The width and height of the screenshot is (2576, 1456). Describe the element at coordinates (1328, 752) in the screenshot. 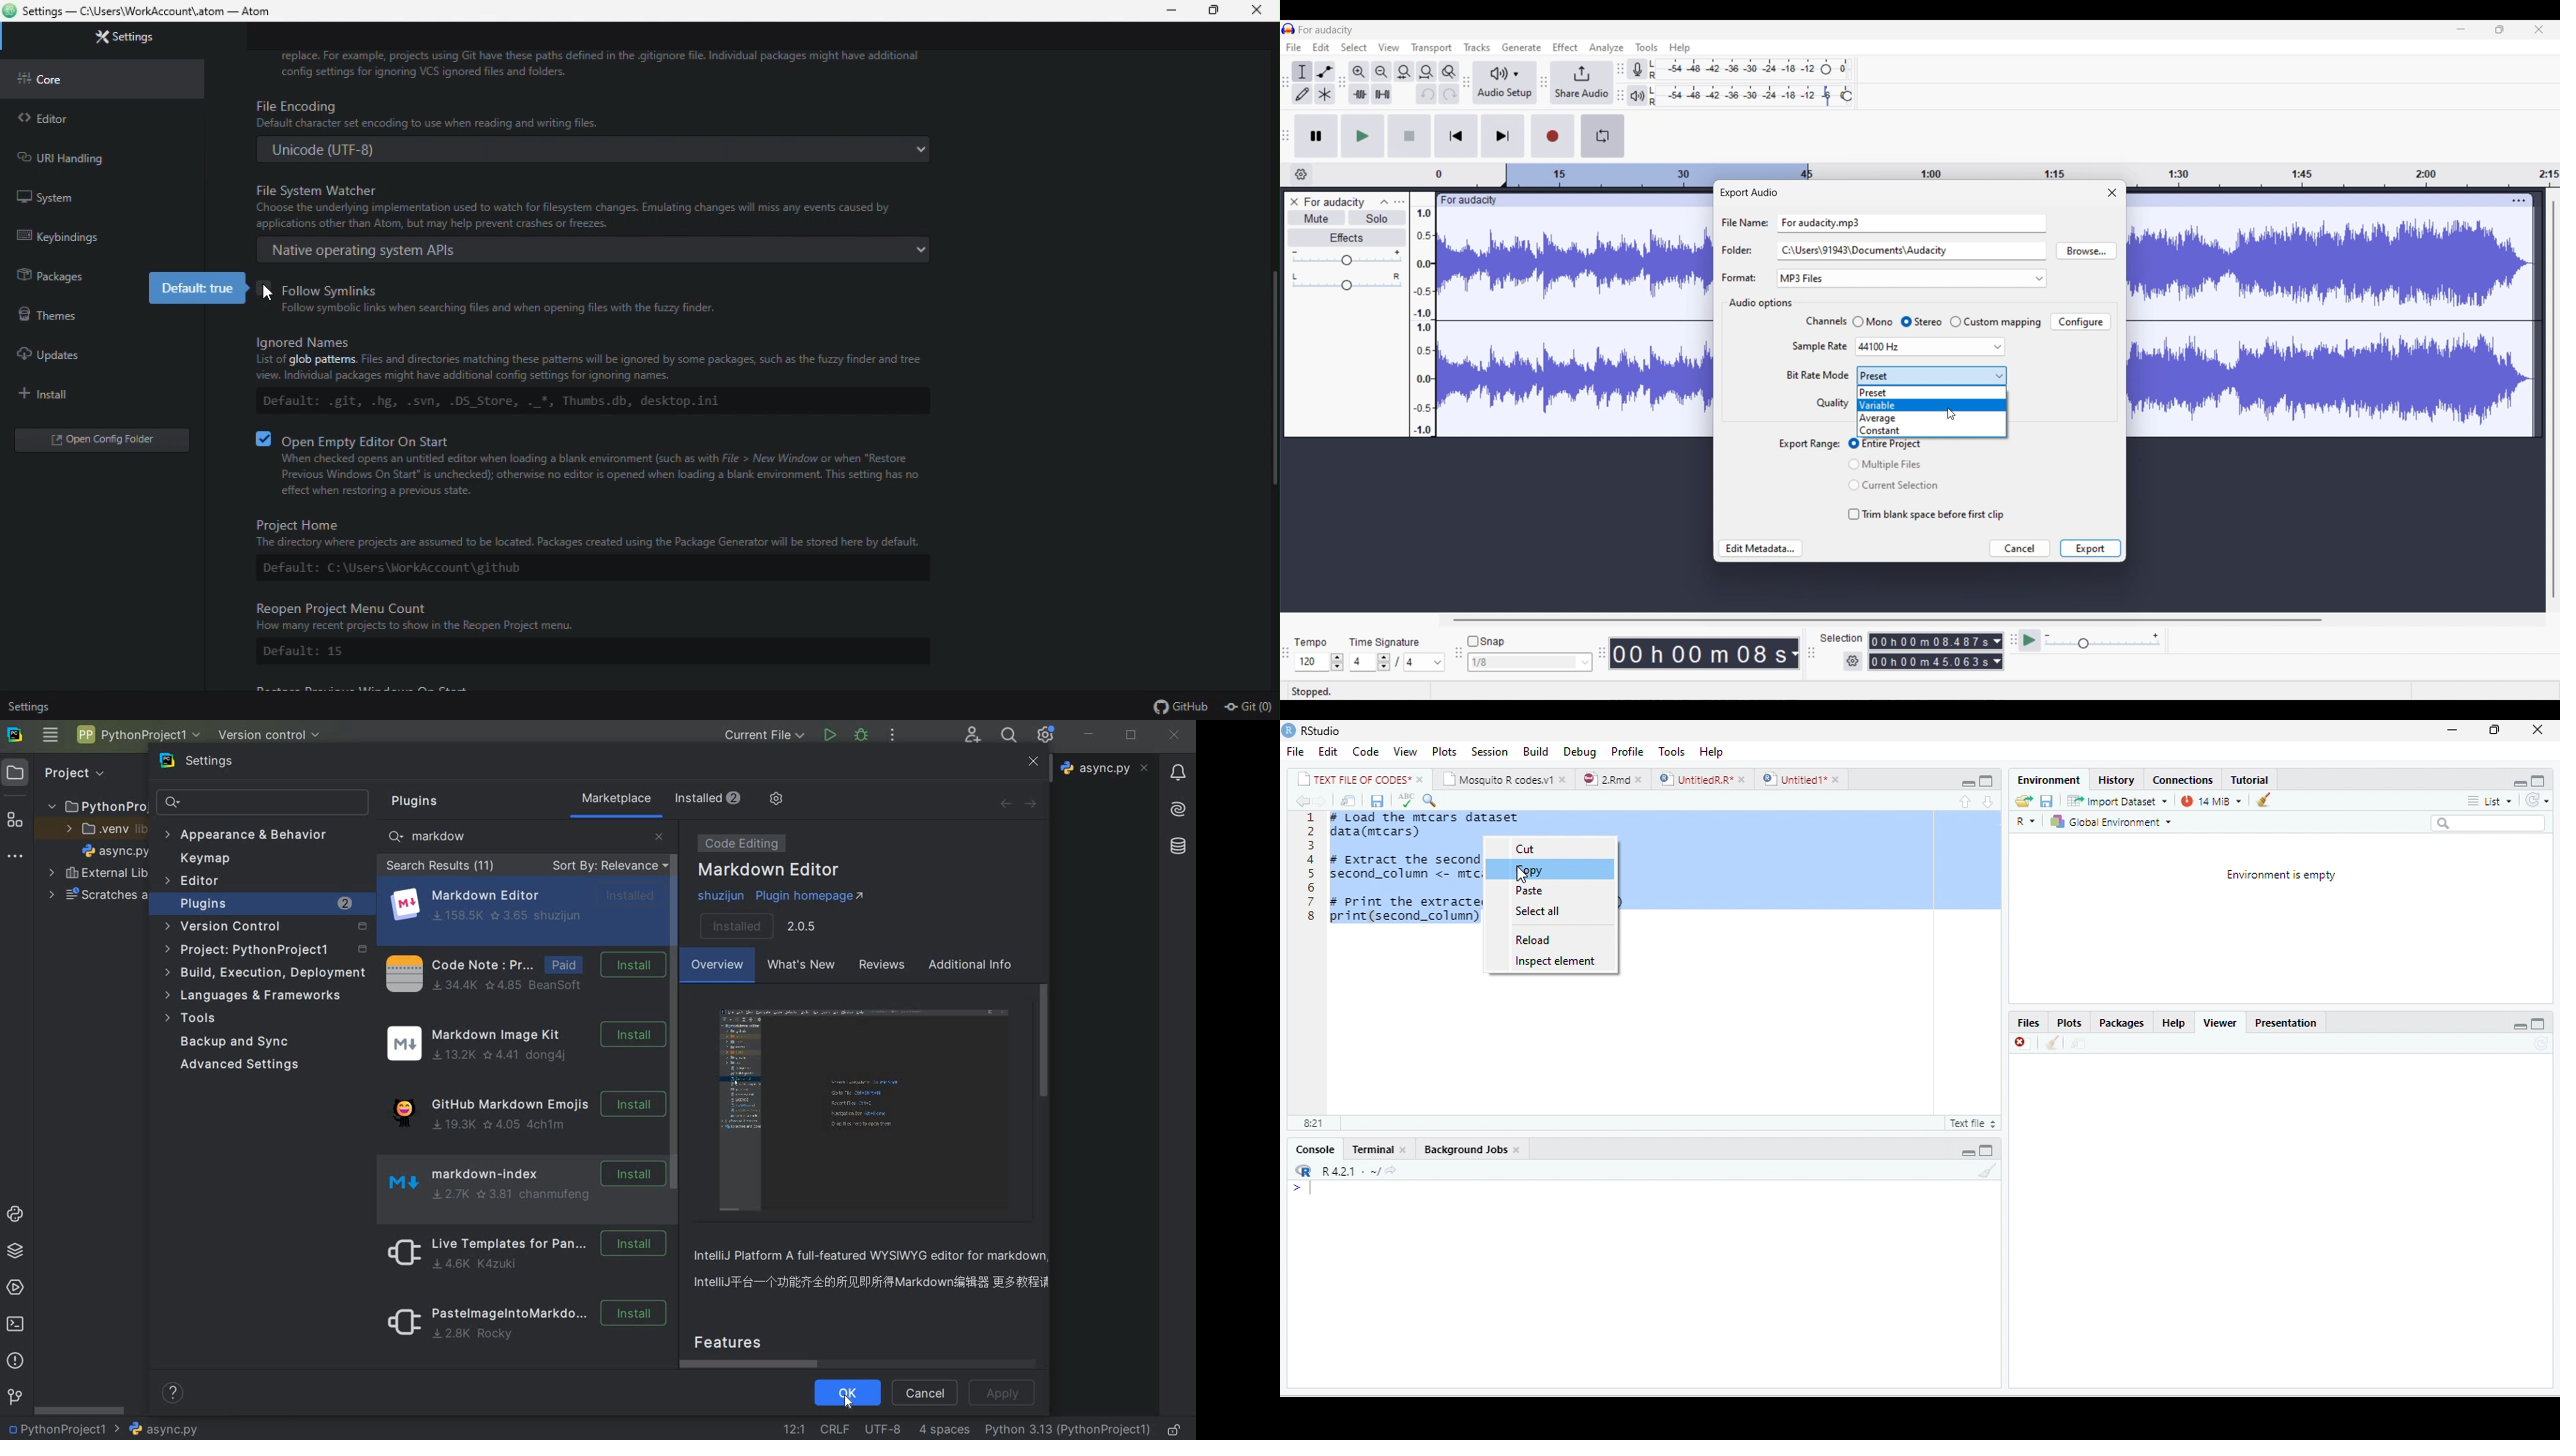

I see `Edit` at that location.